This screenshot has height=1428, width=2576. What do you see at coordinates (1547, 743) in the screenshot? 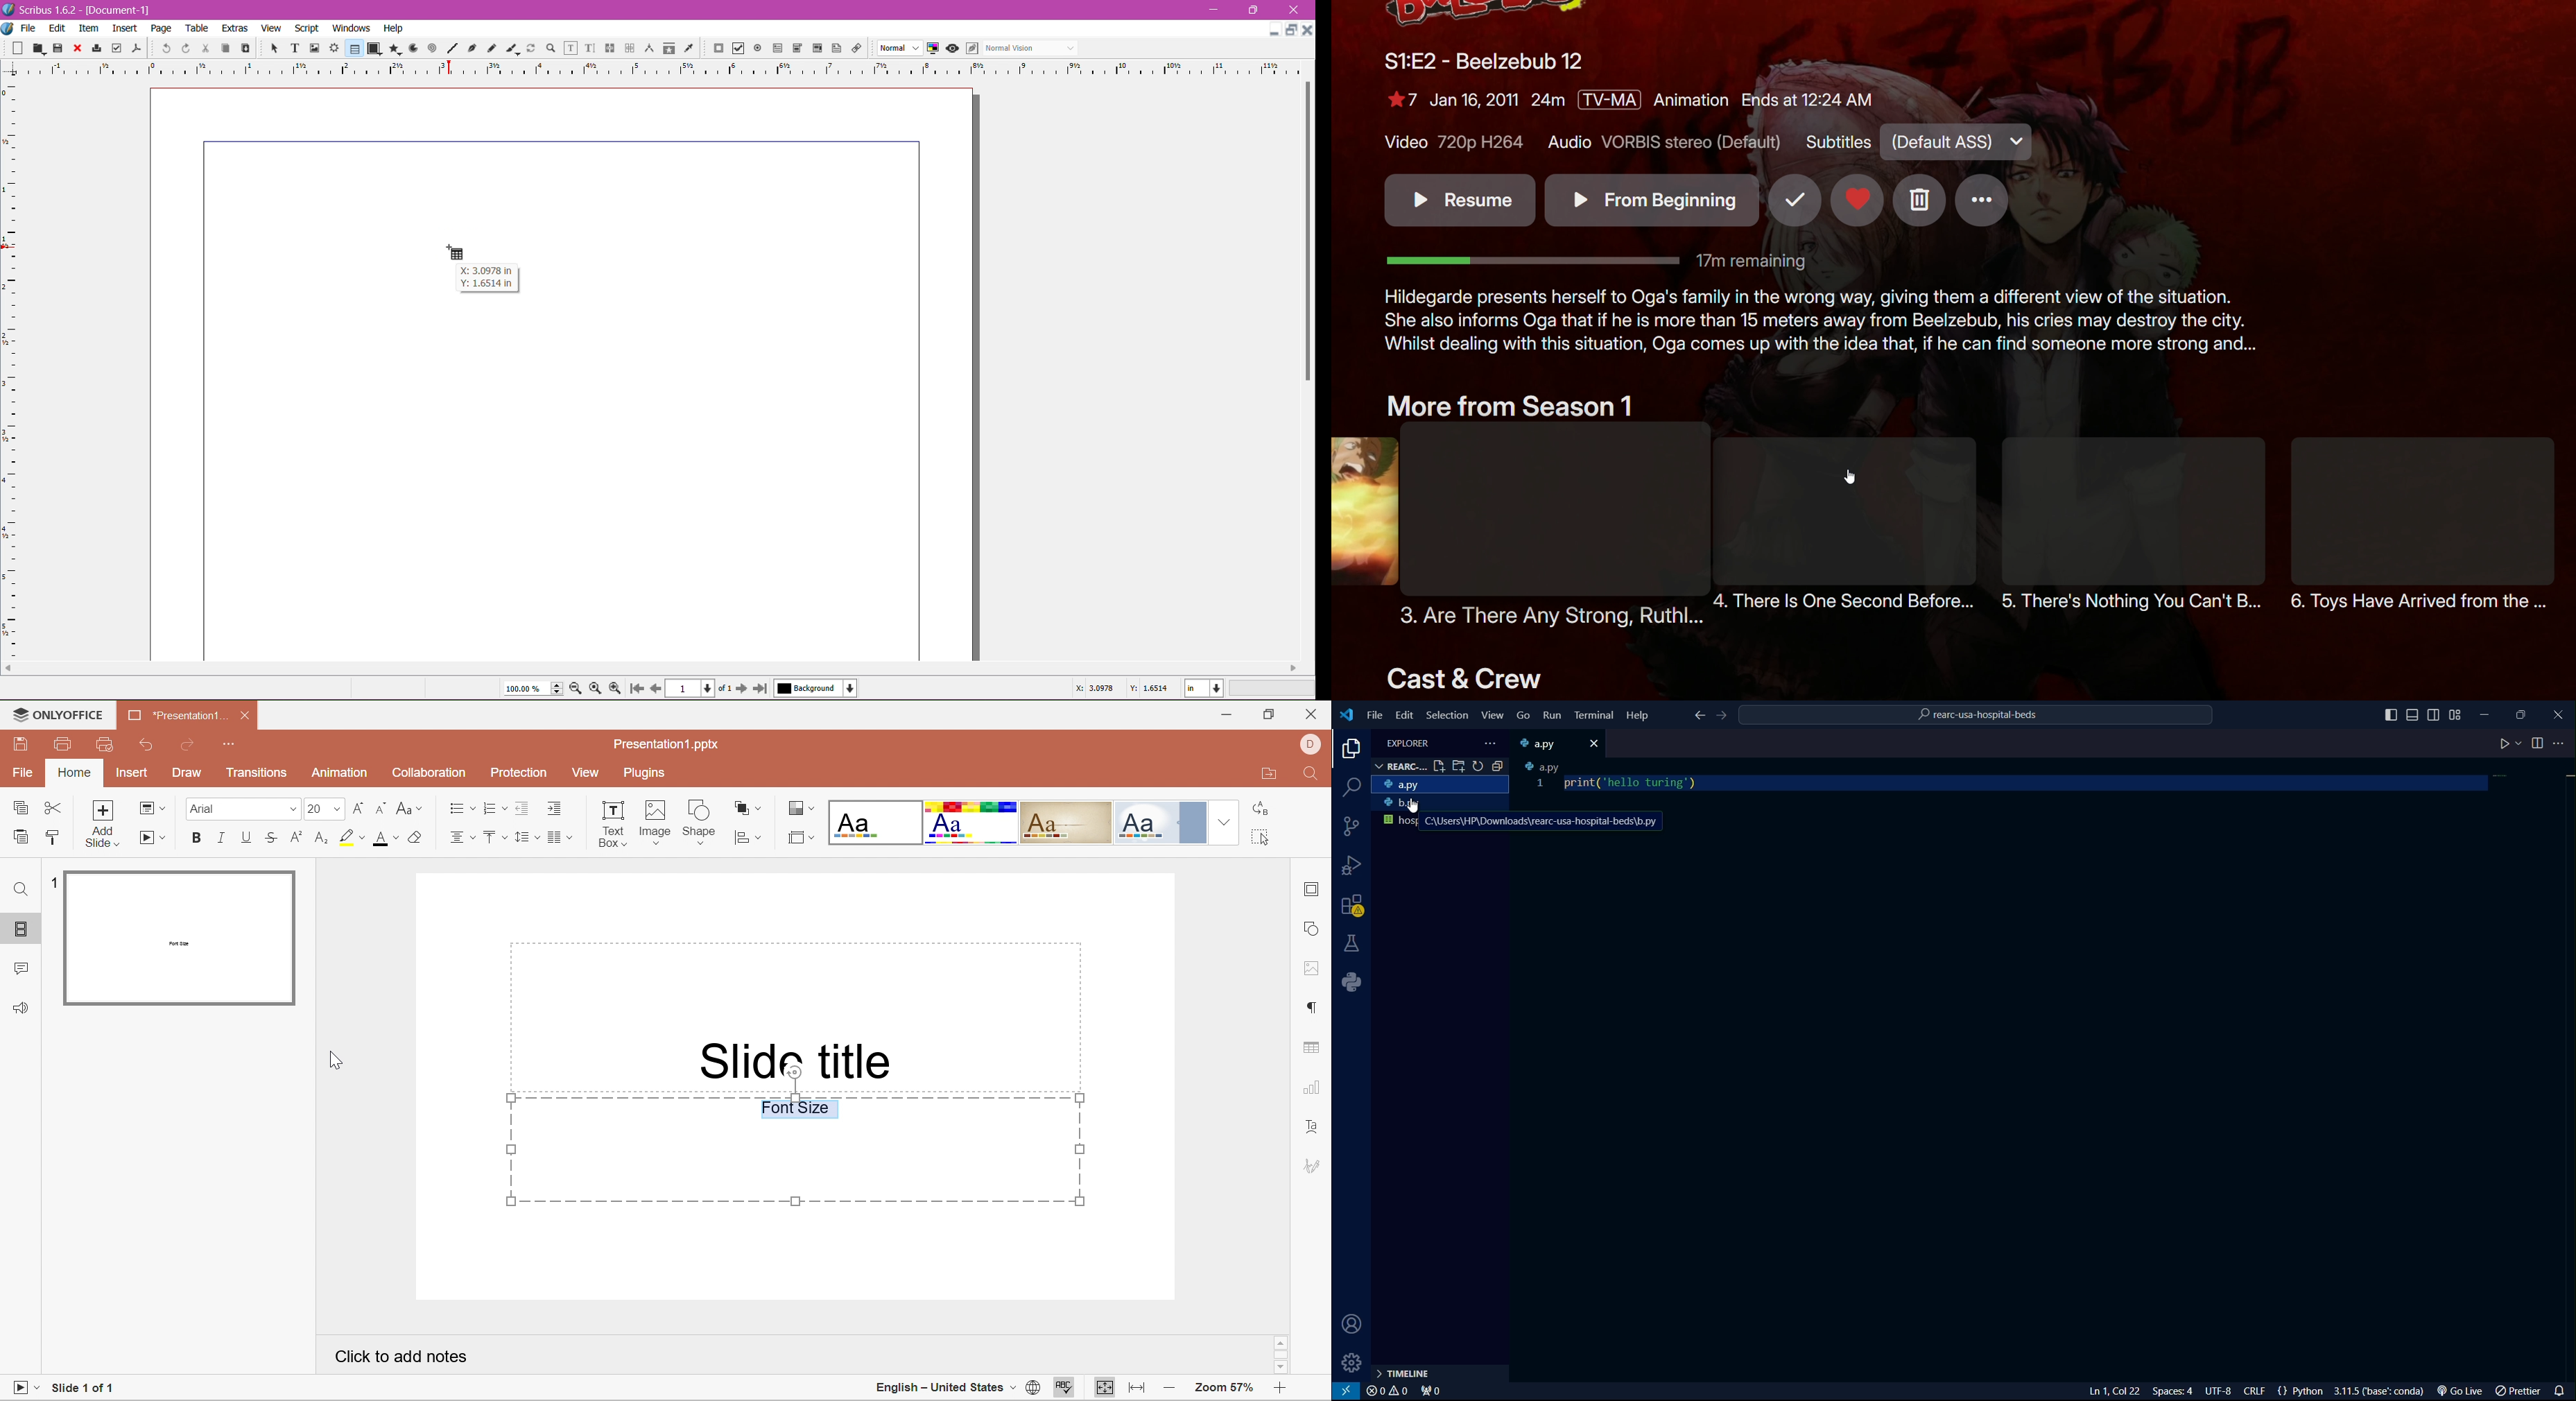
I see `a.py` at bounding box center [1547, 743].